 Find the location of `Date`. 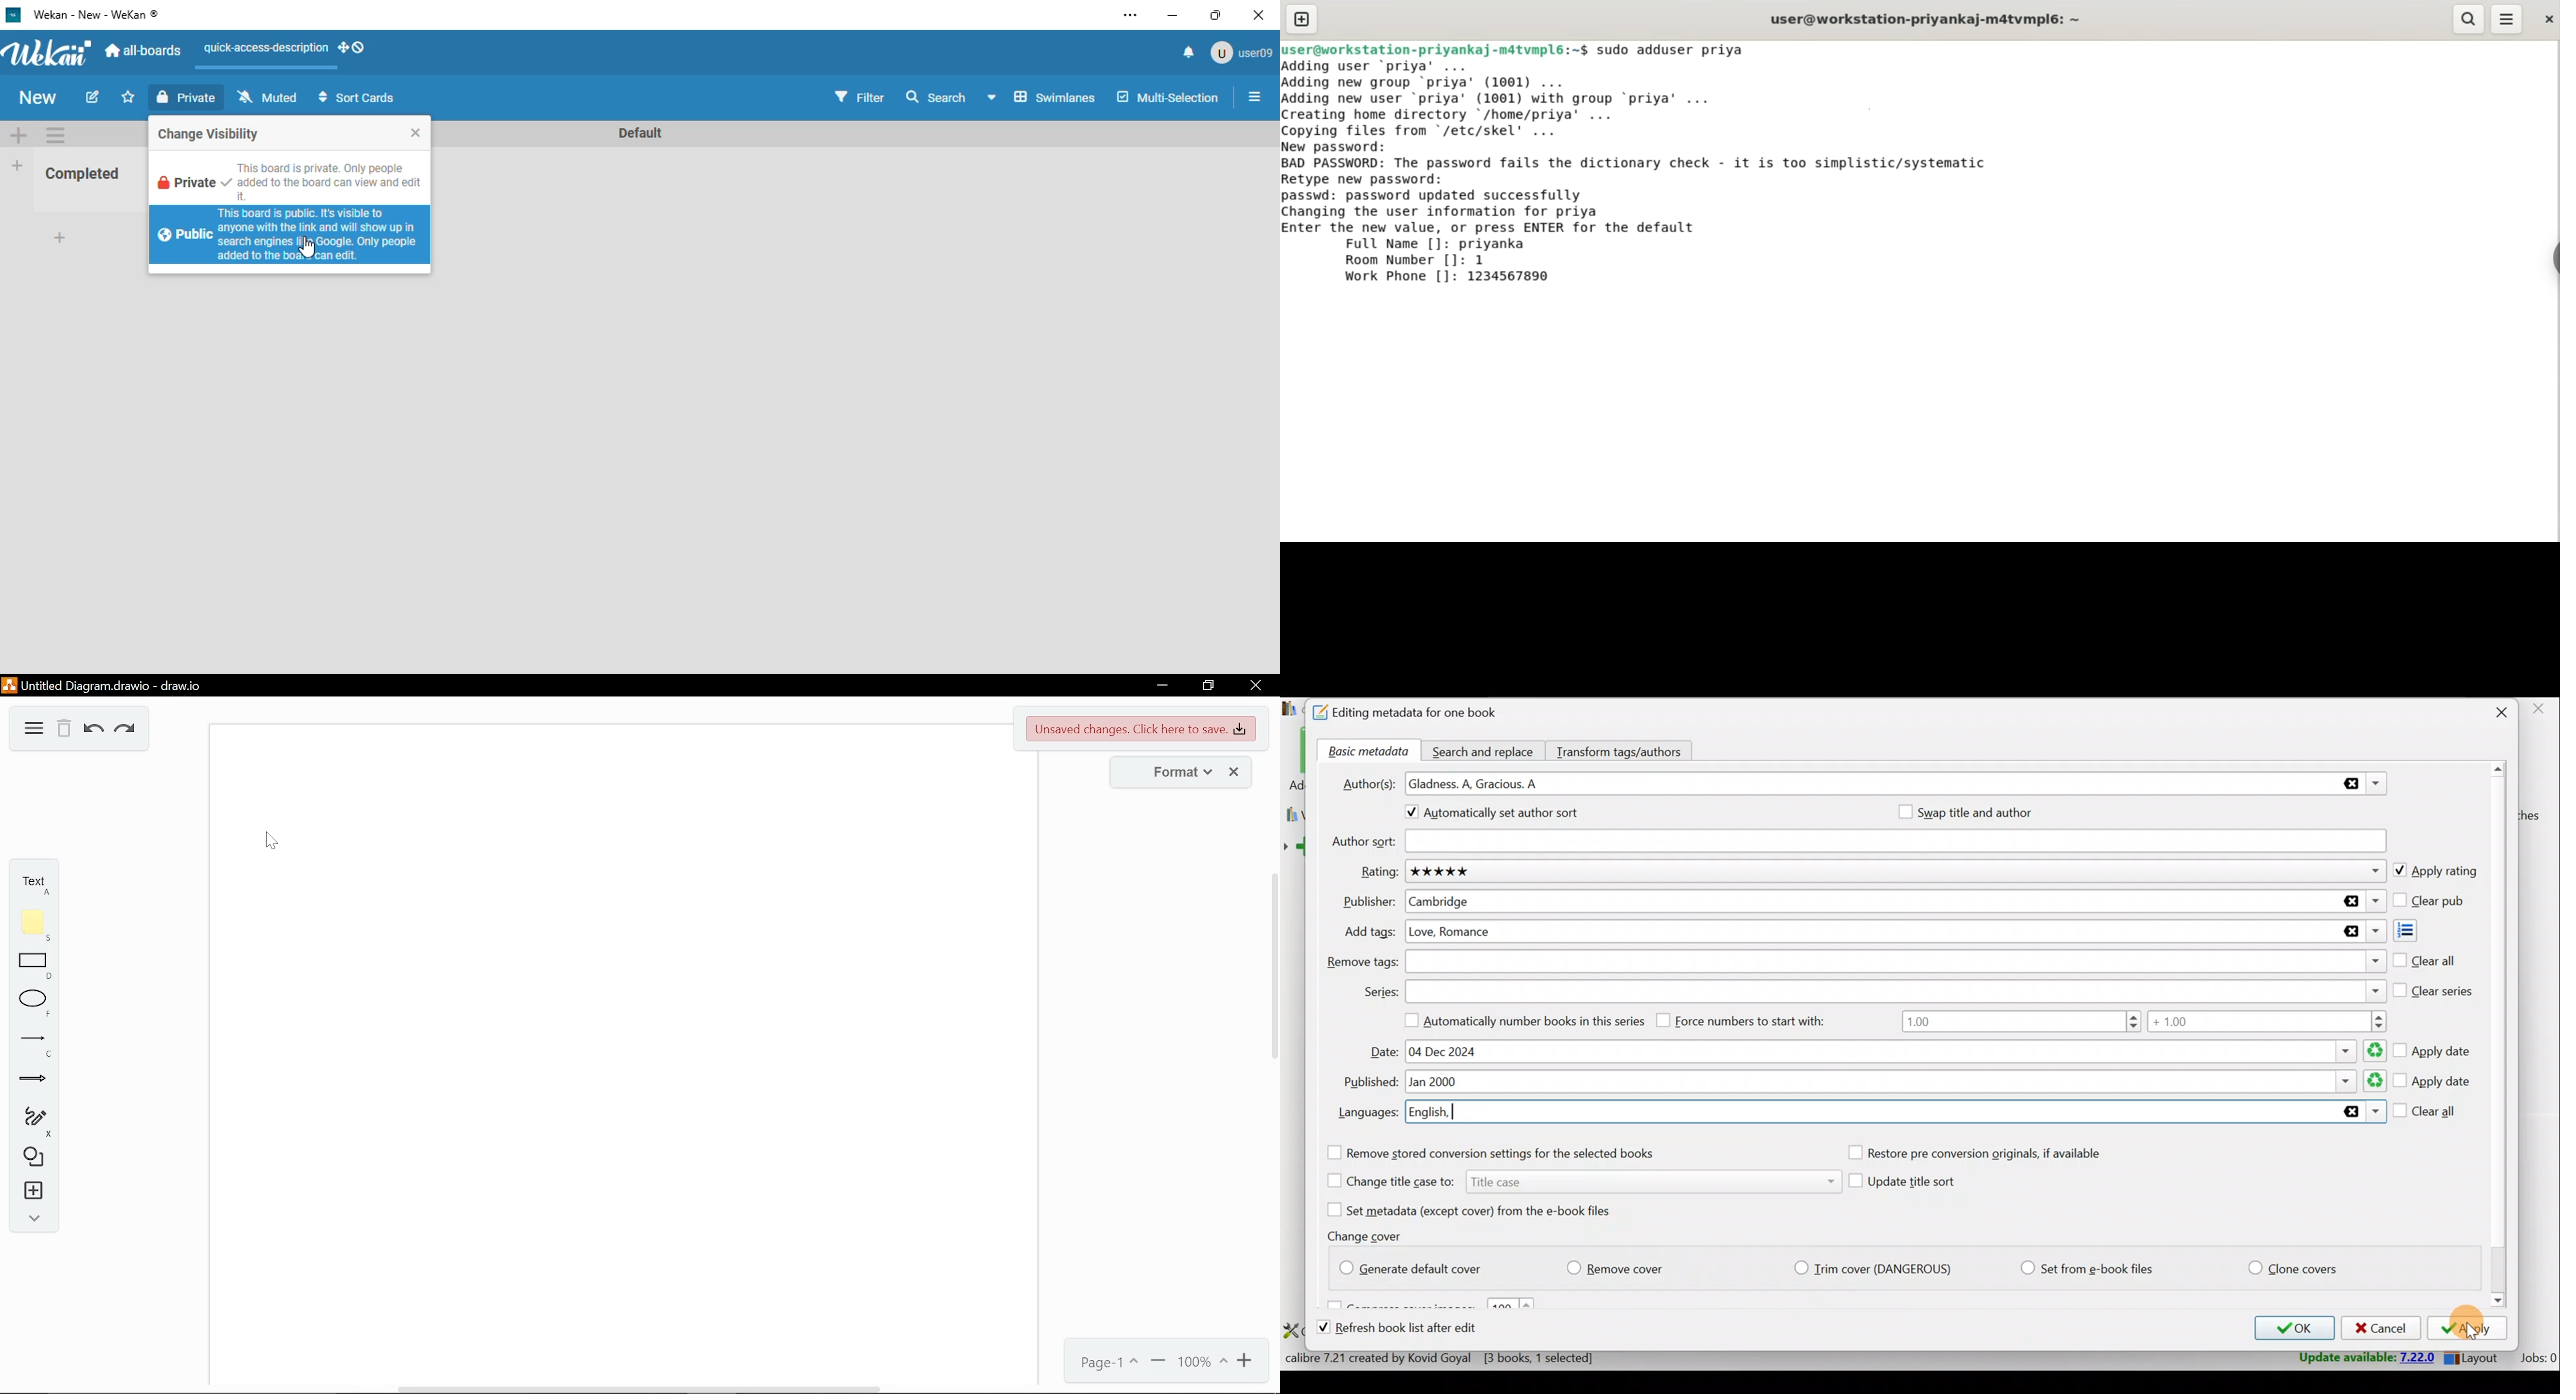

Date is located at coordinates (1893, 1051).